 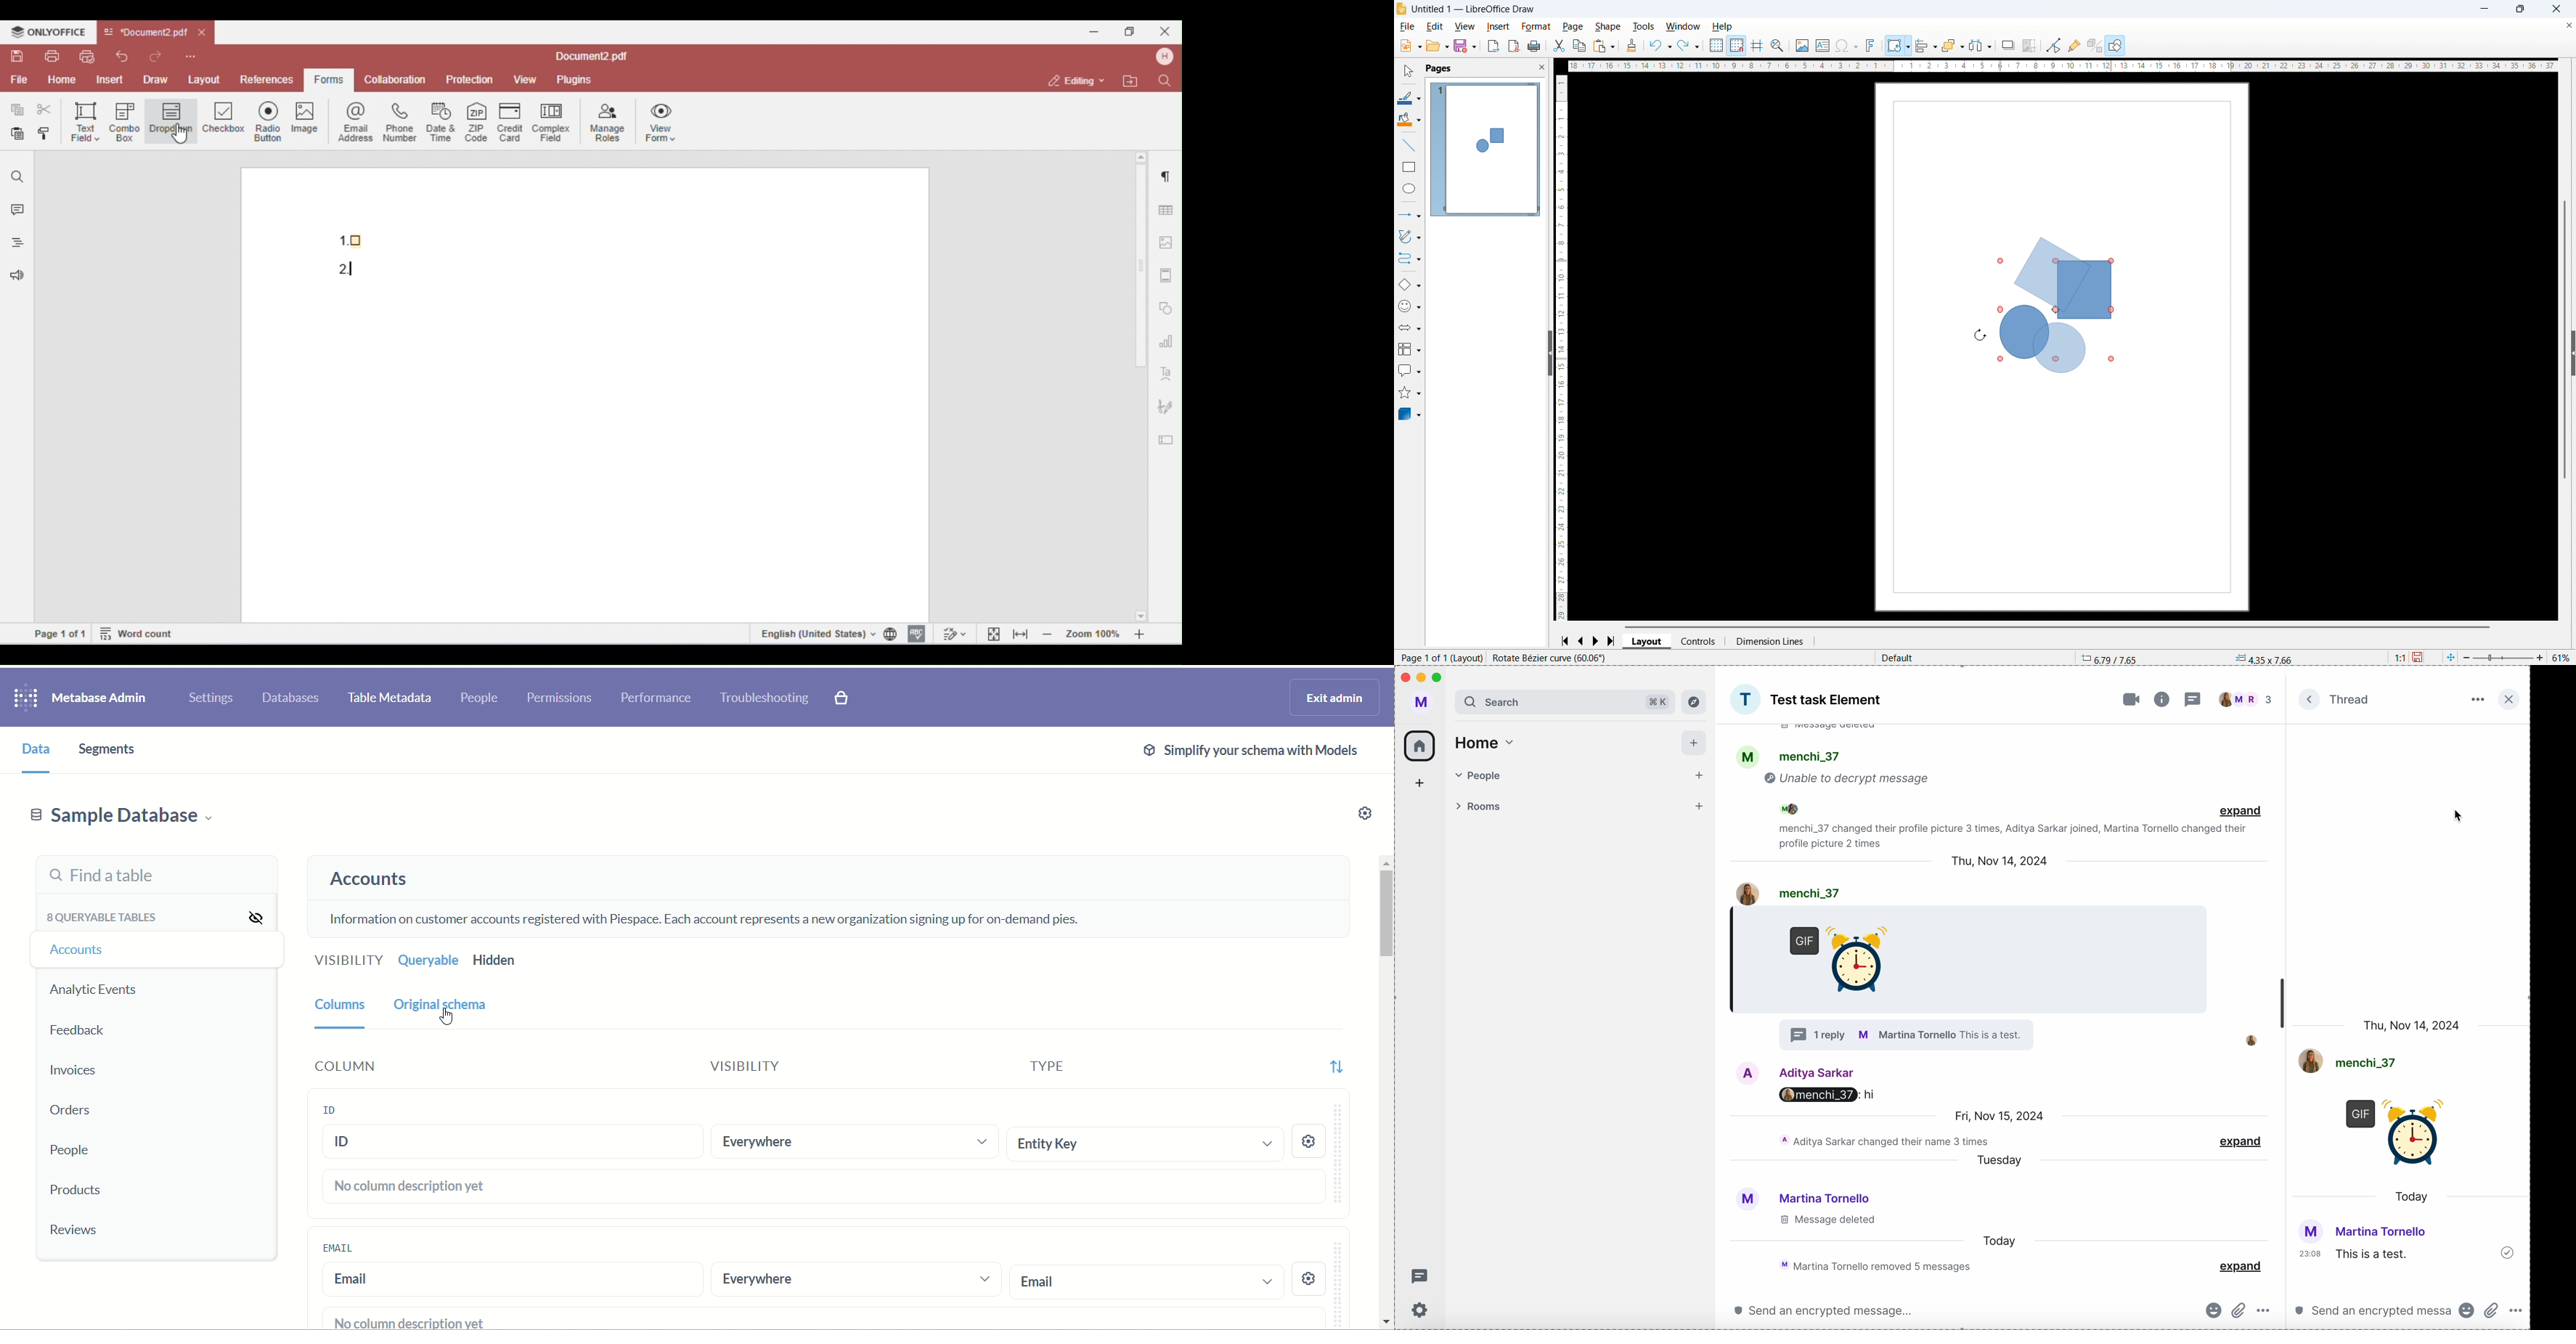 What do you see at coordinates (1581, 642) in the screenshot?
I see `Previous page ` at bounding box center [1581, 642].